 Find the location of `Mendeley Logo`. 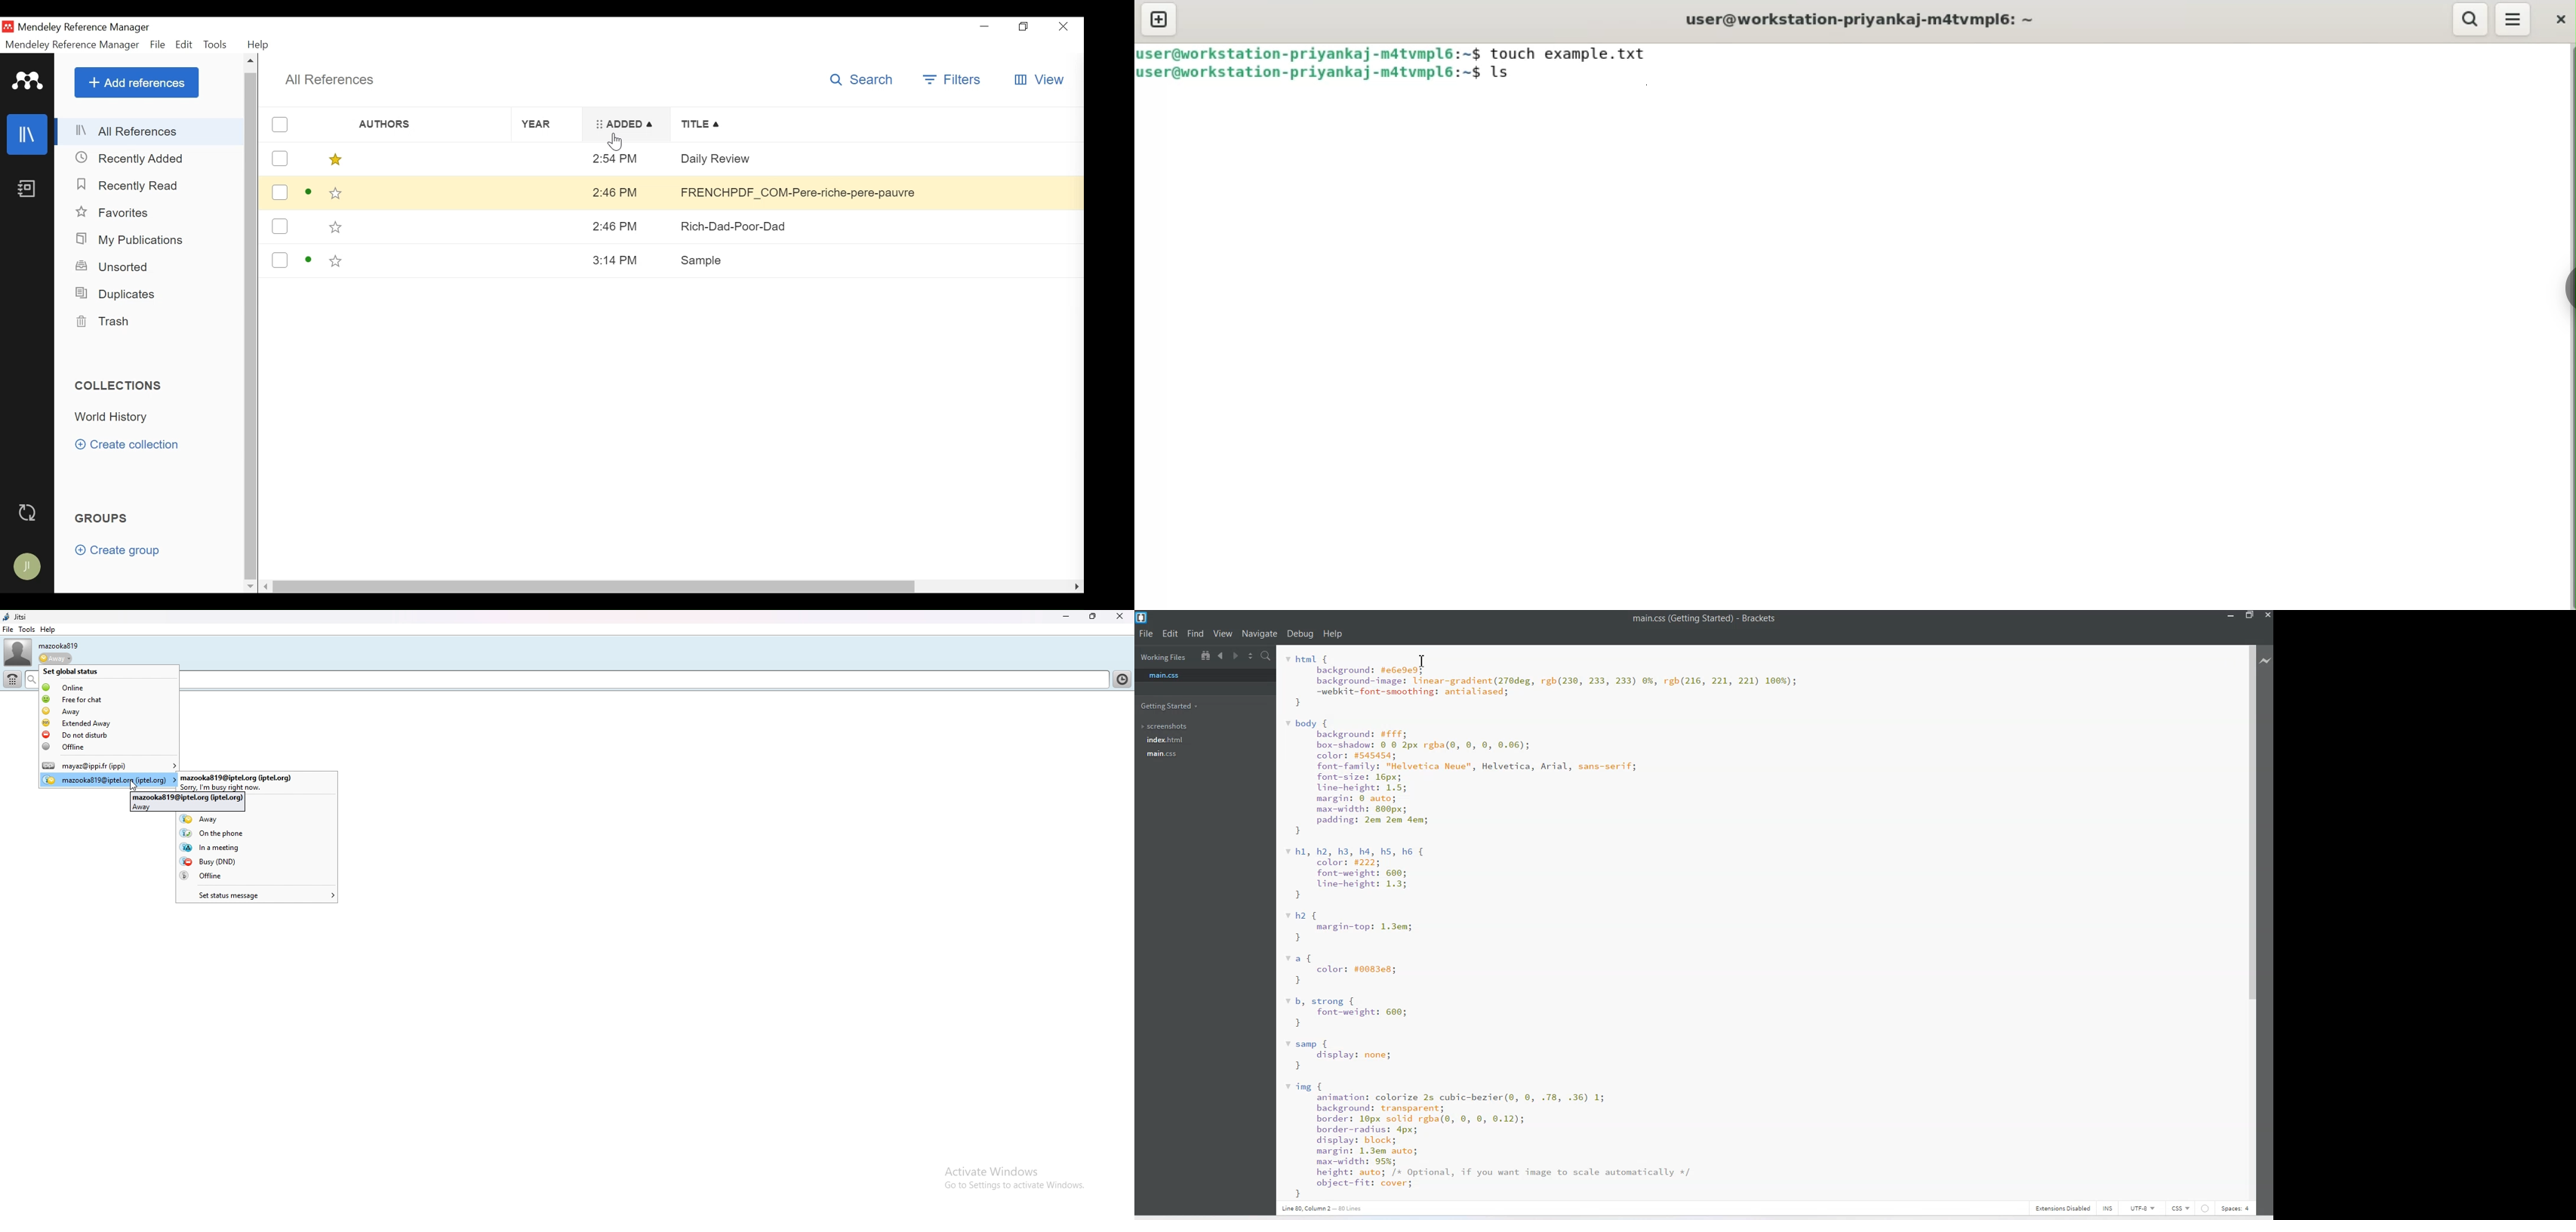

Mendeley Logo is located at coordinates (29, 82).